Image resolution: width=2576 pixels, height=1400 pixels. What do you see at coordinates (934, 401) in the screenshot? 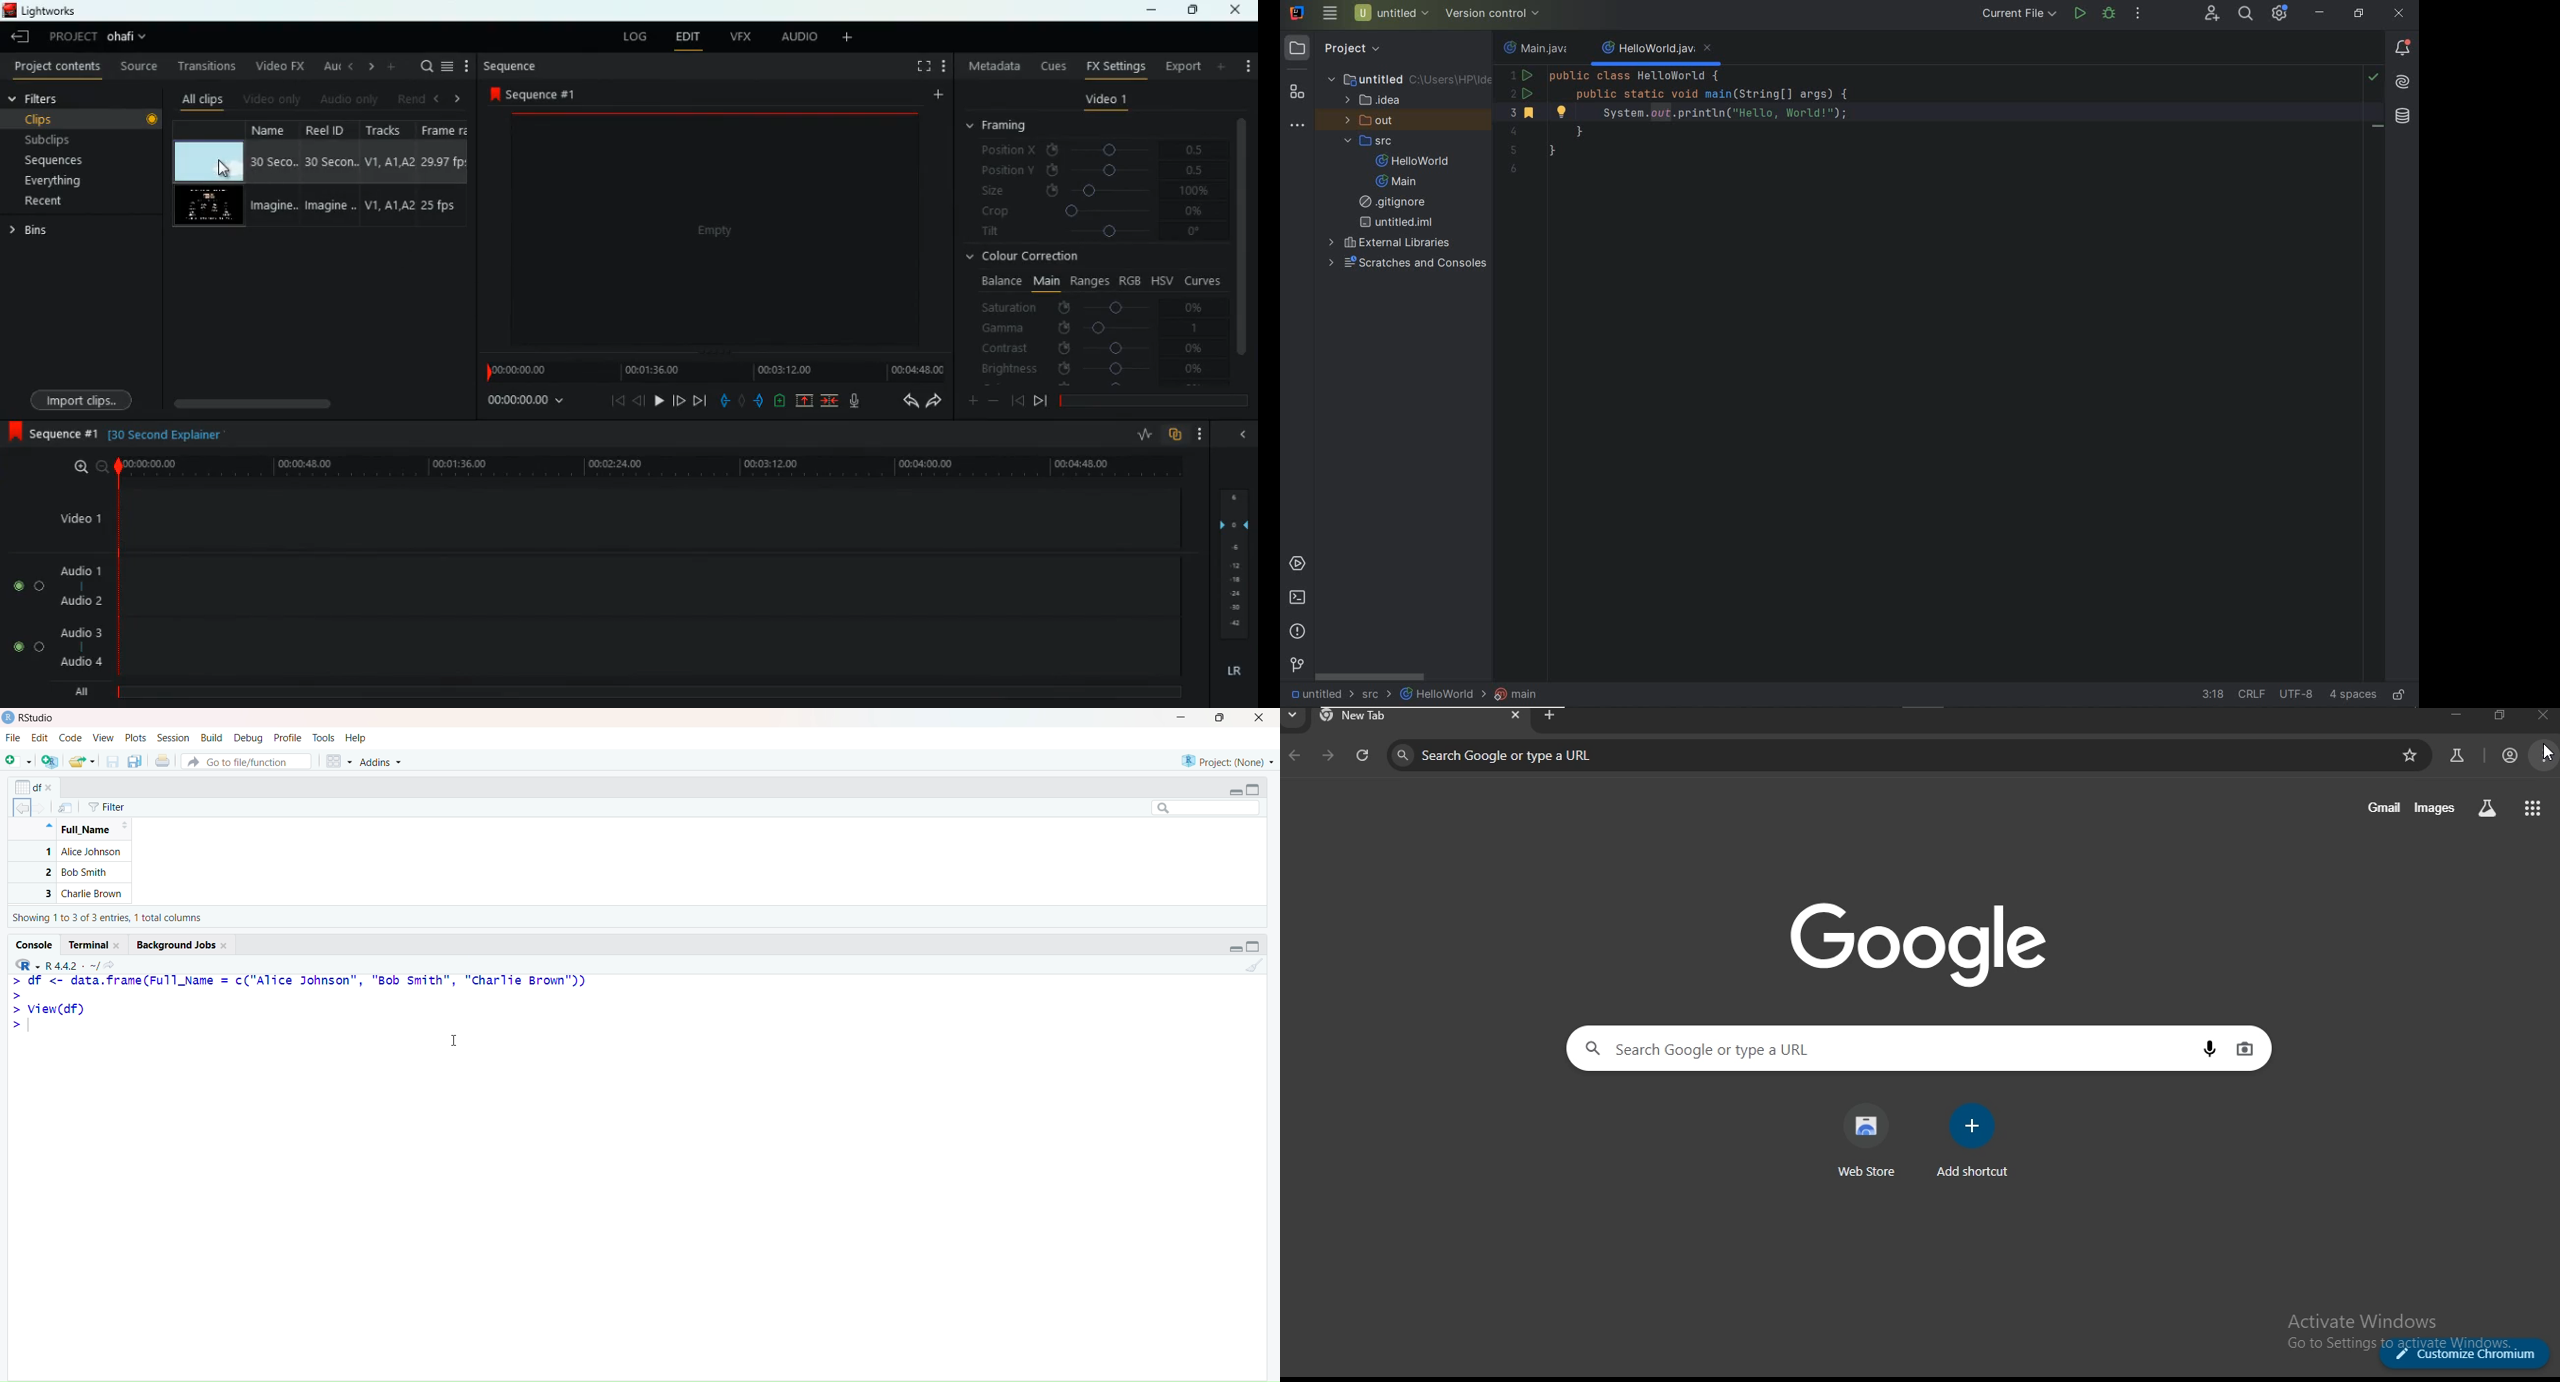
I see `forward` at bounding box center [934, 401].